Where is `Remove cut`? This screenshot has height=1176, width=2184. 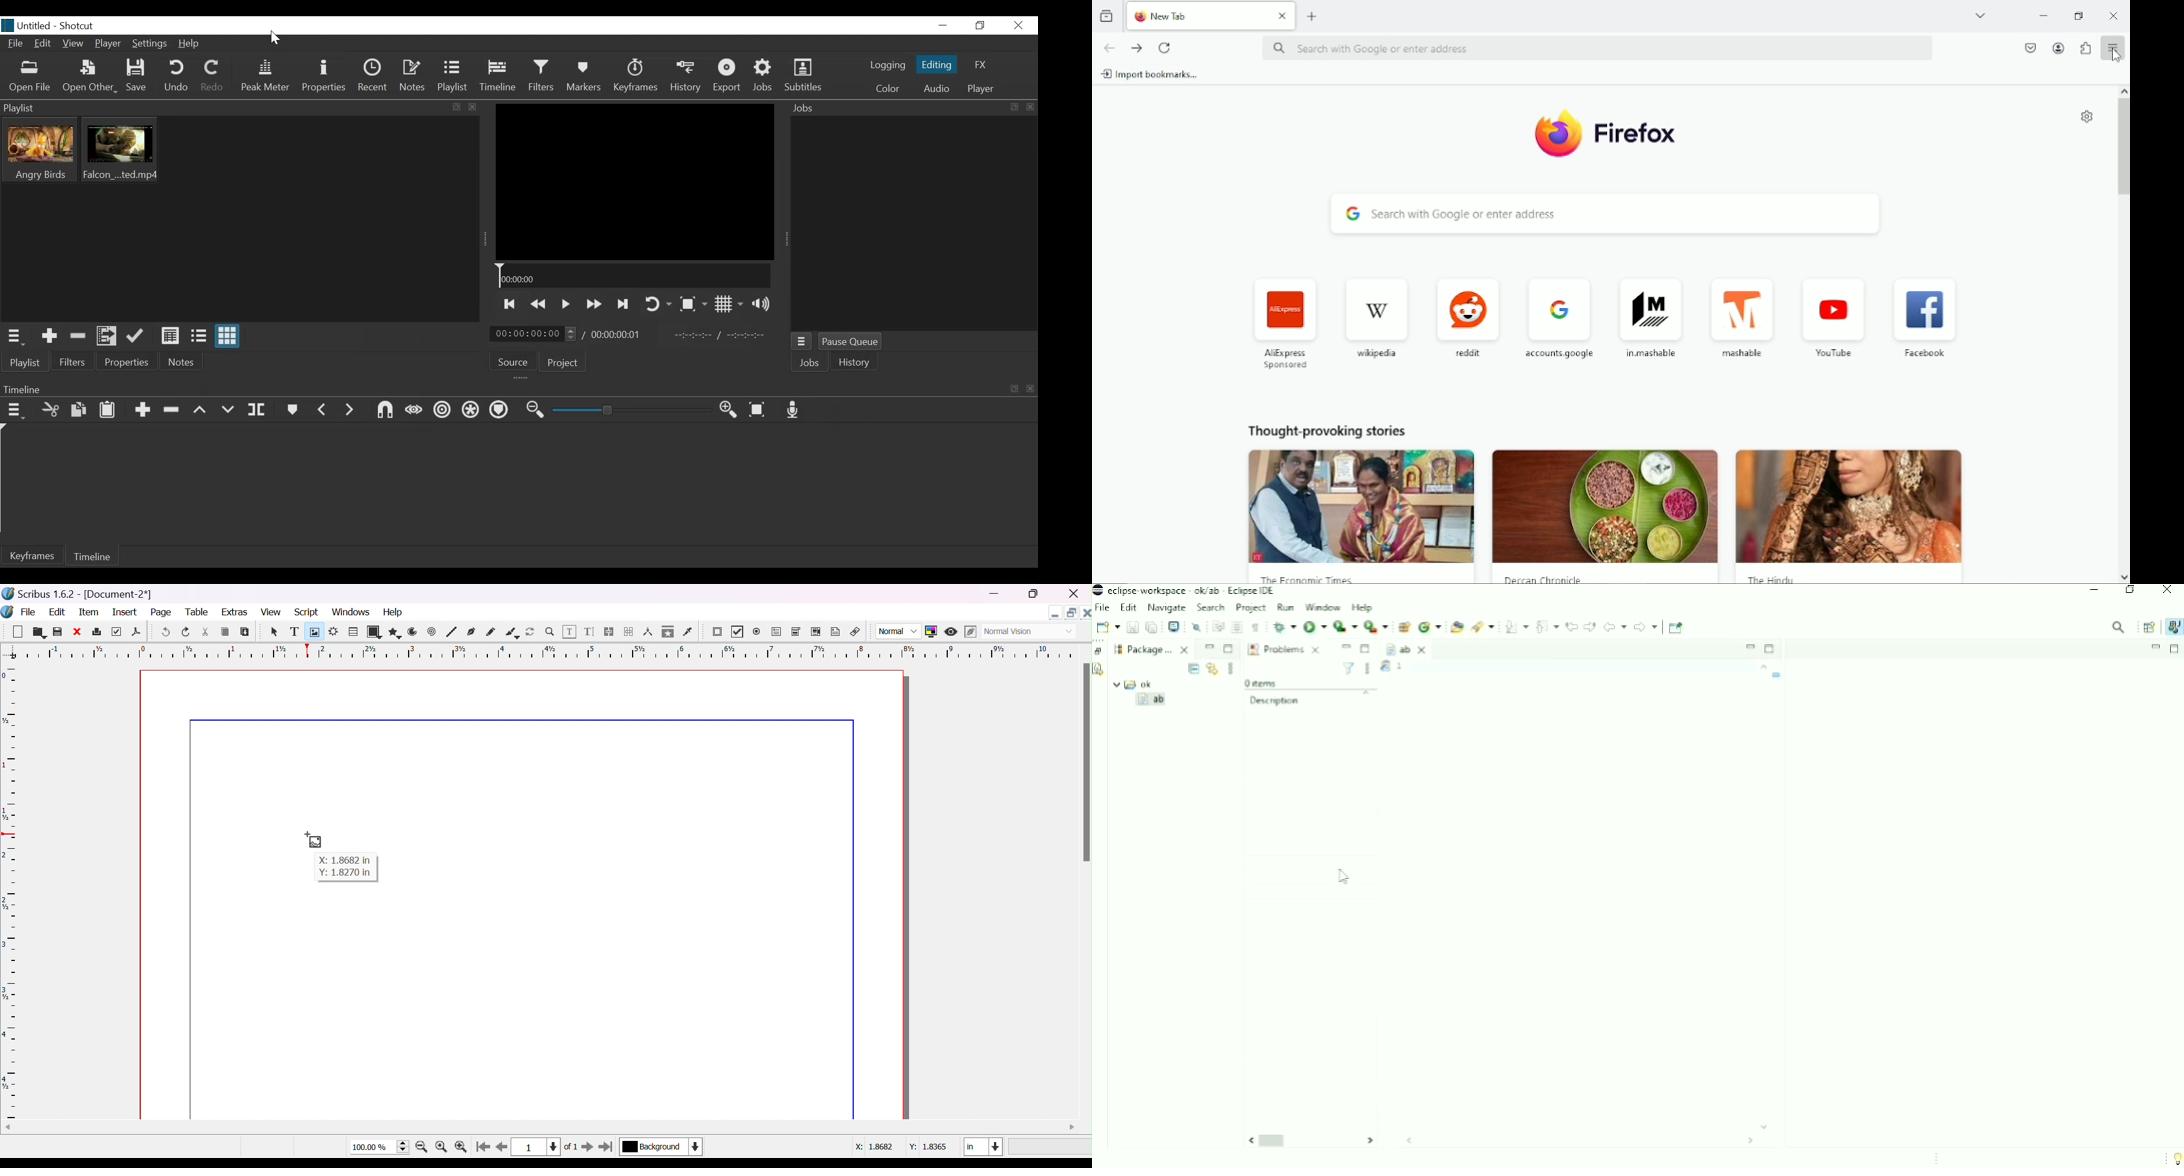 Remove cut is located at coordinates (77, 335).